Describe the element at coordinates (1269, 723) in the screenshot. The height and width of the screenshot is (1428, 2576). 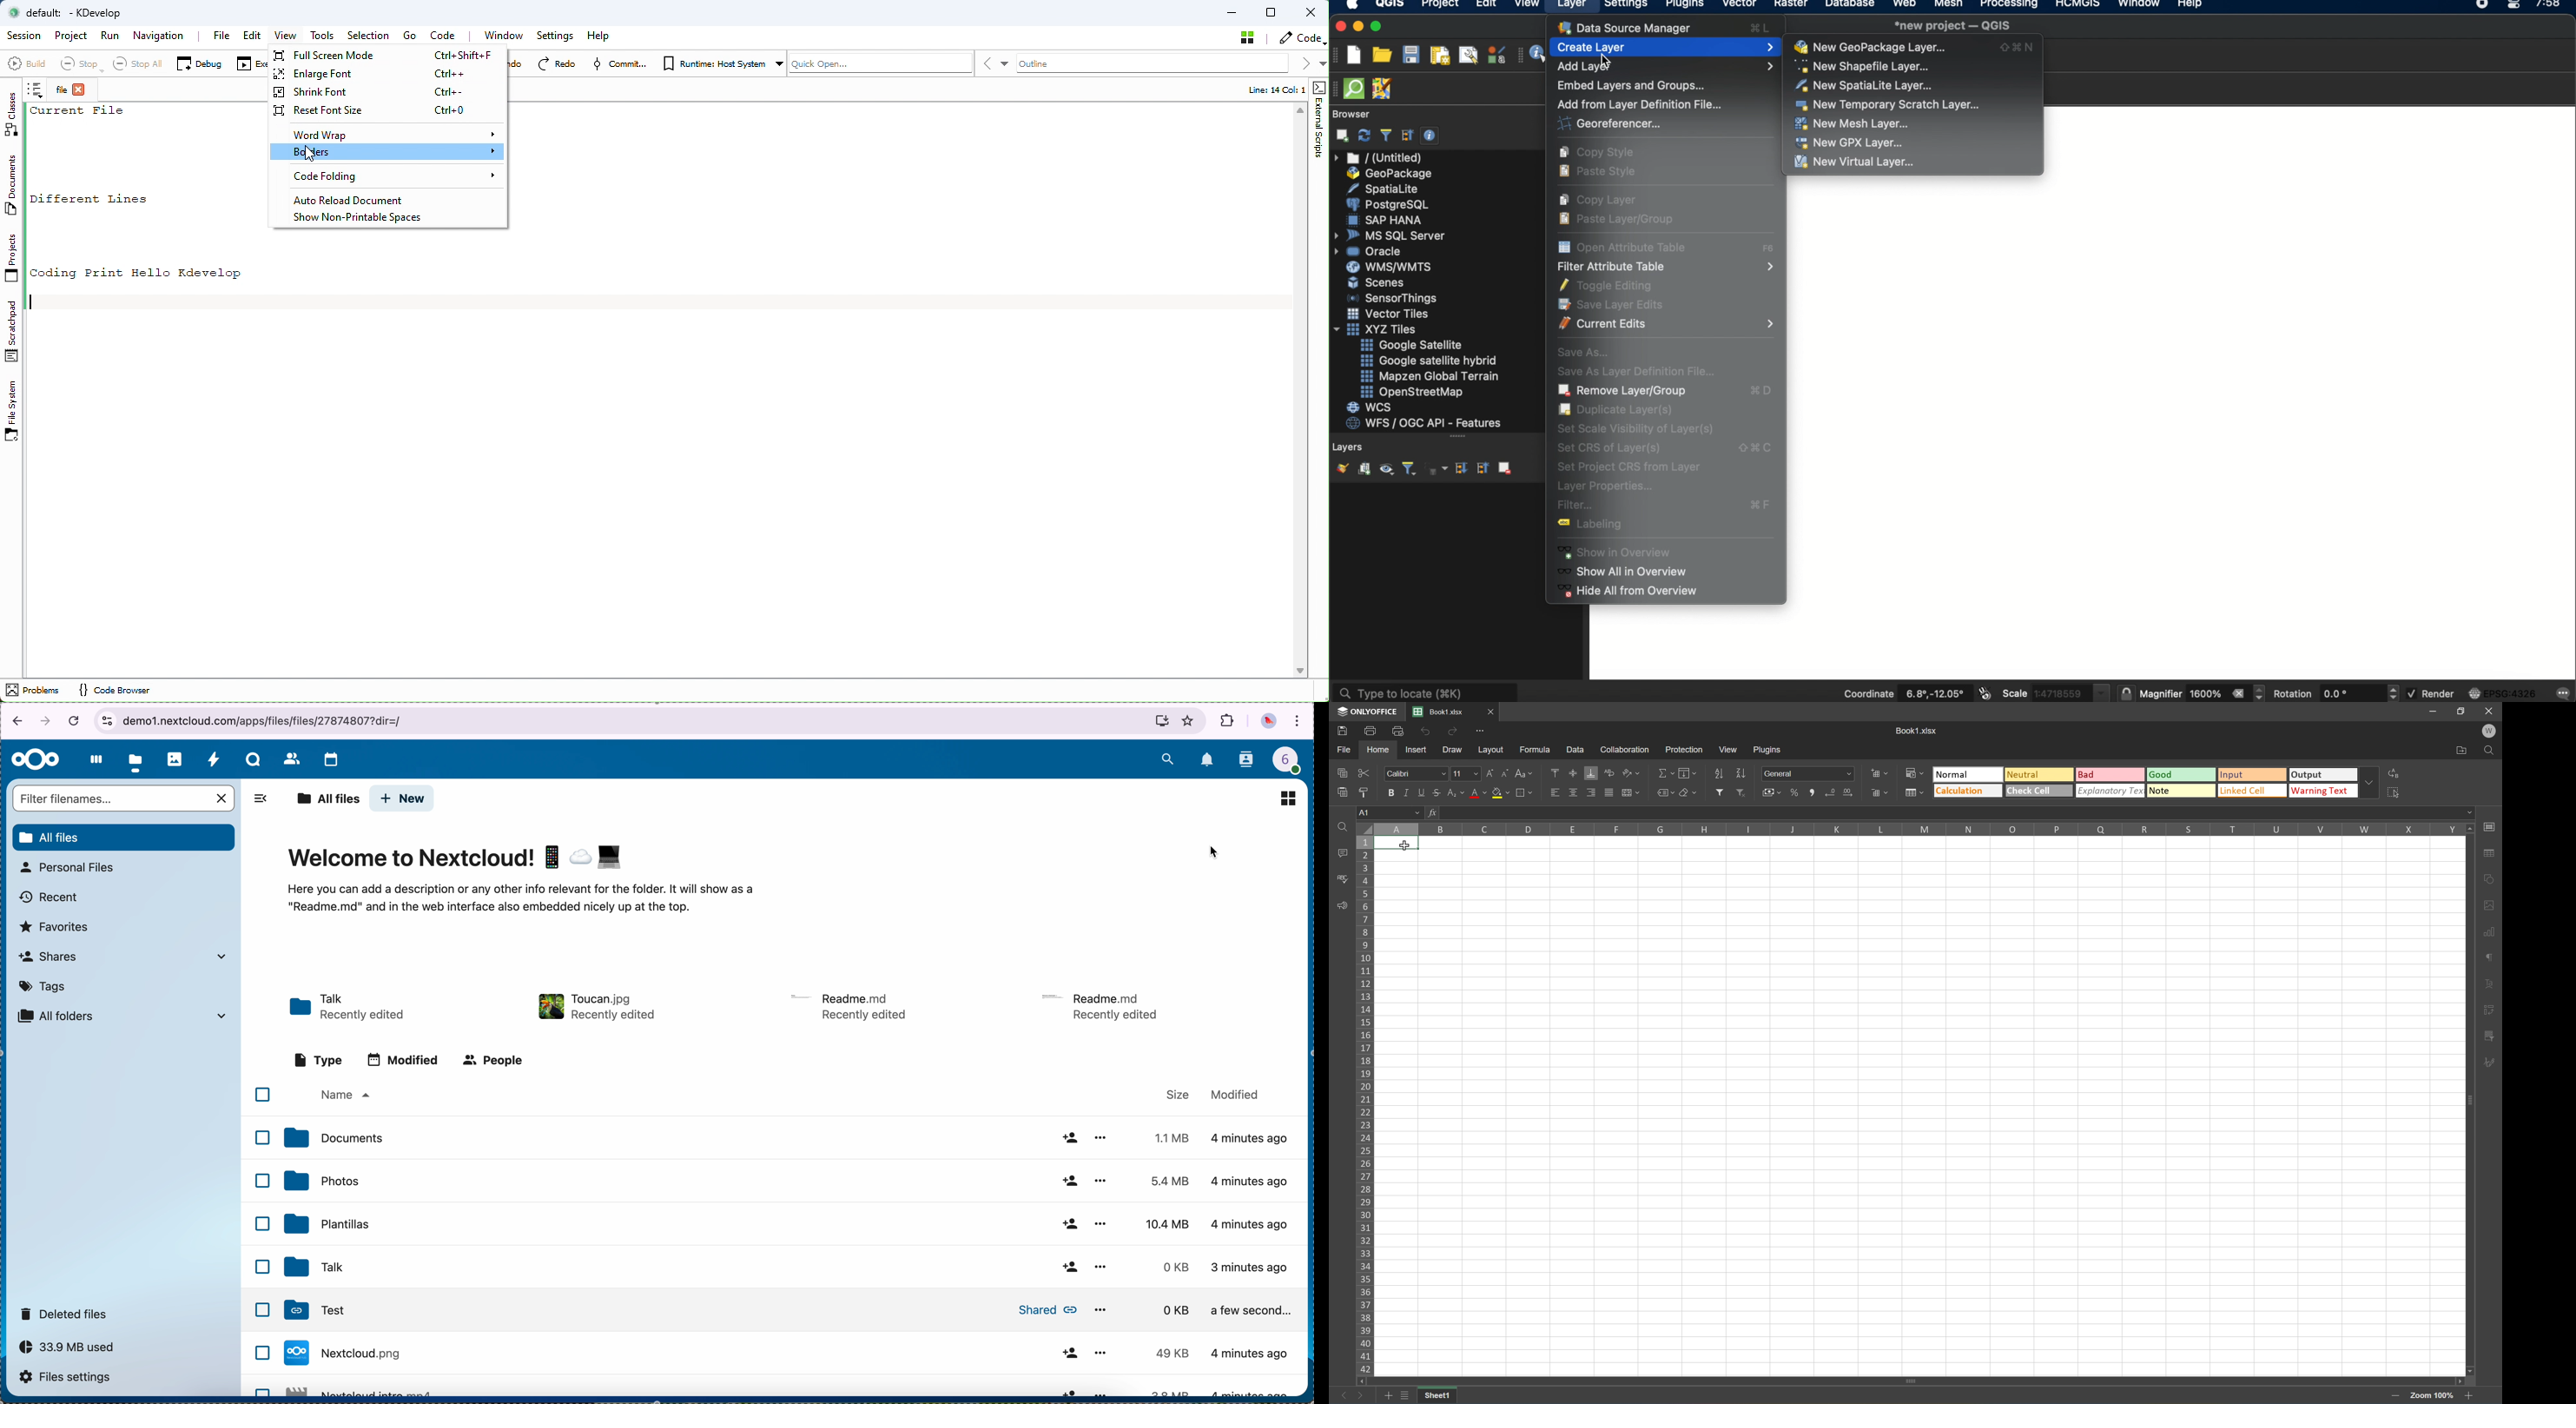
I see `profile picture` at that location.